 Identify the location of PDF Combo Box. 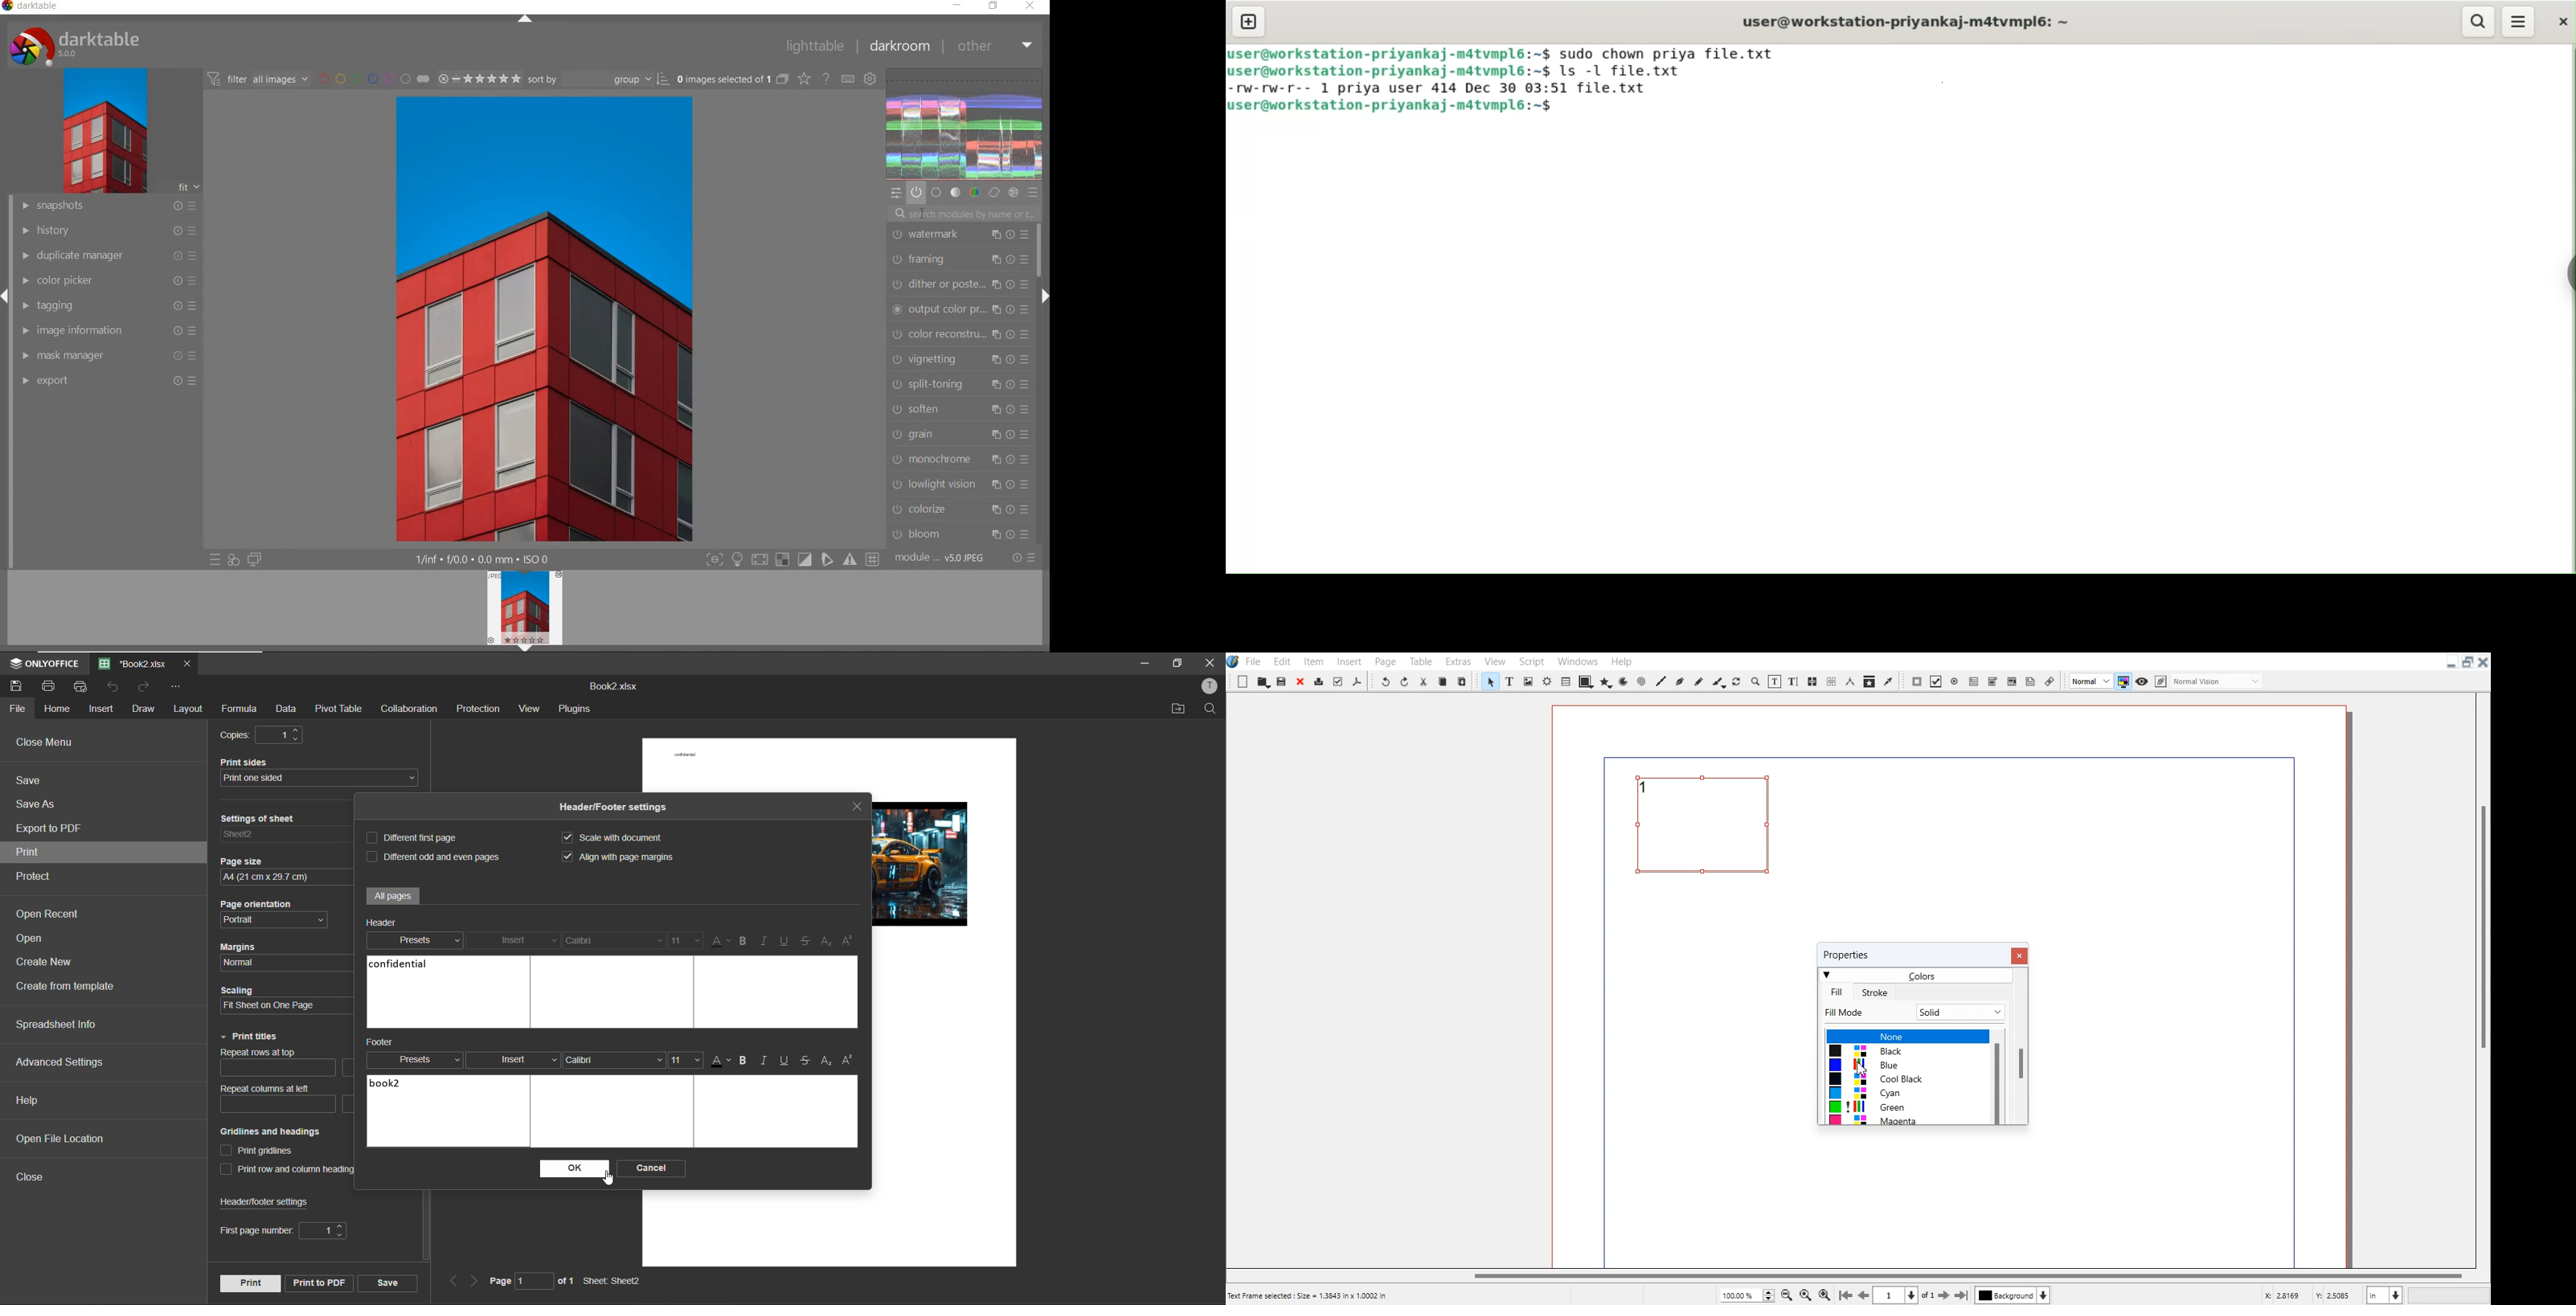
(1994, 682).